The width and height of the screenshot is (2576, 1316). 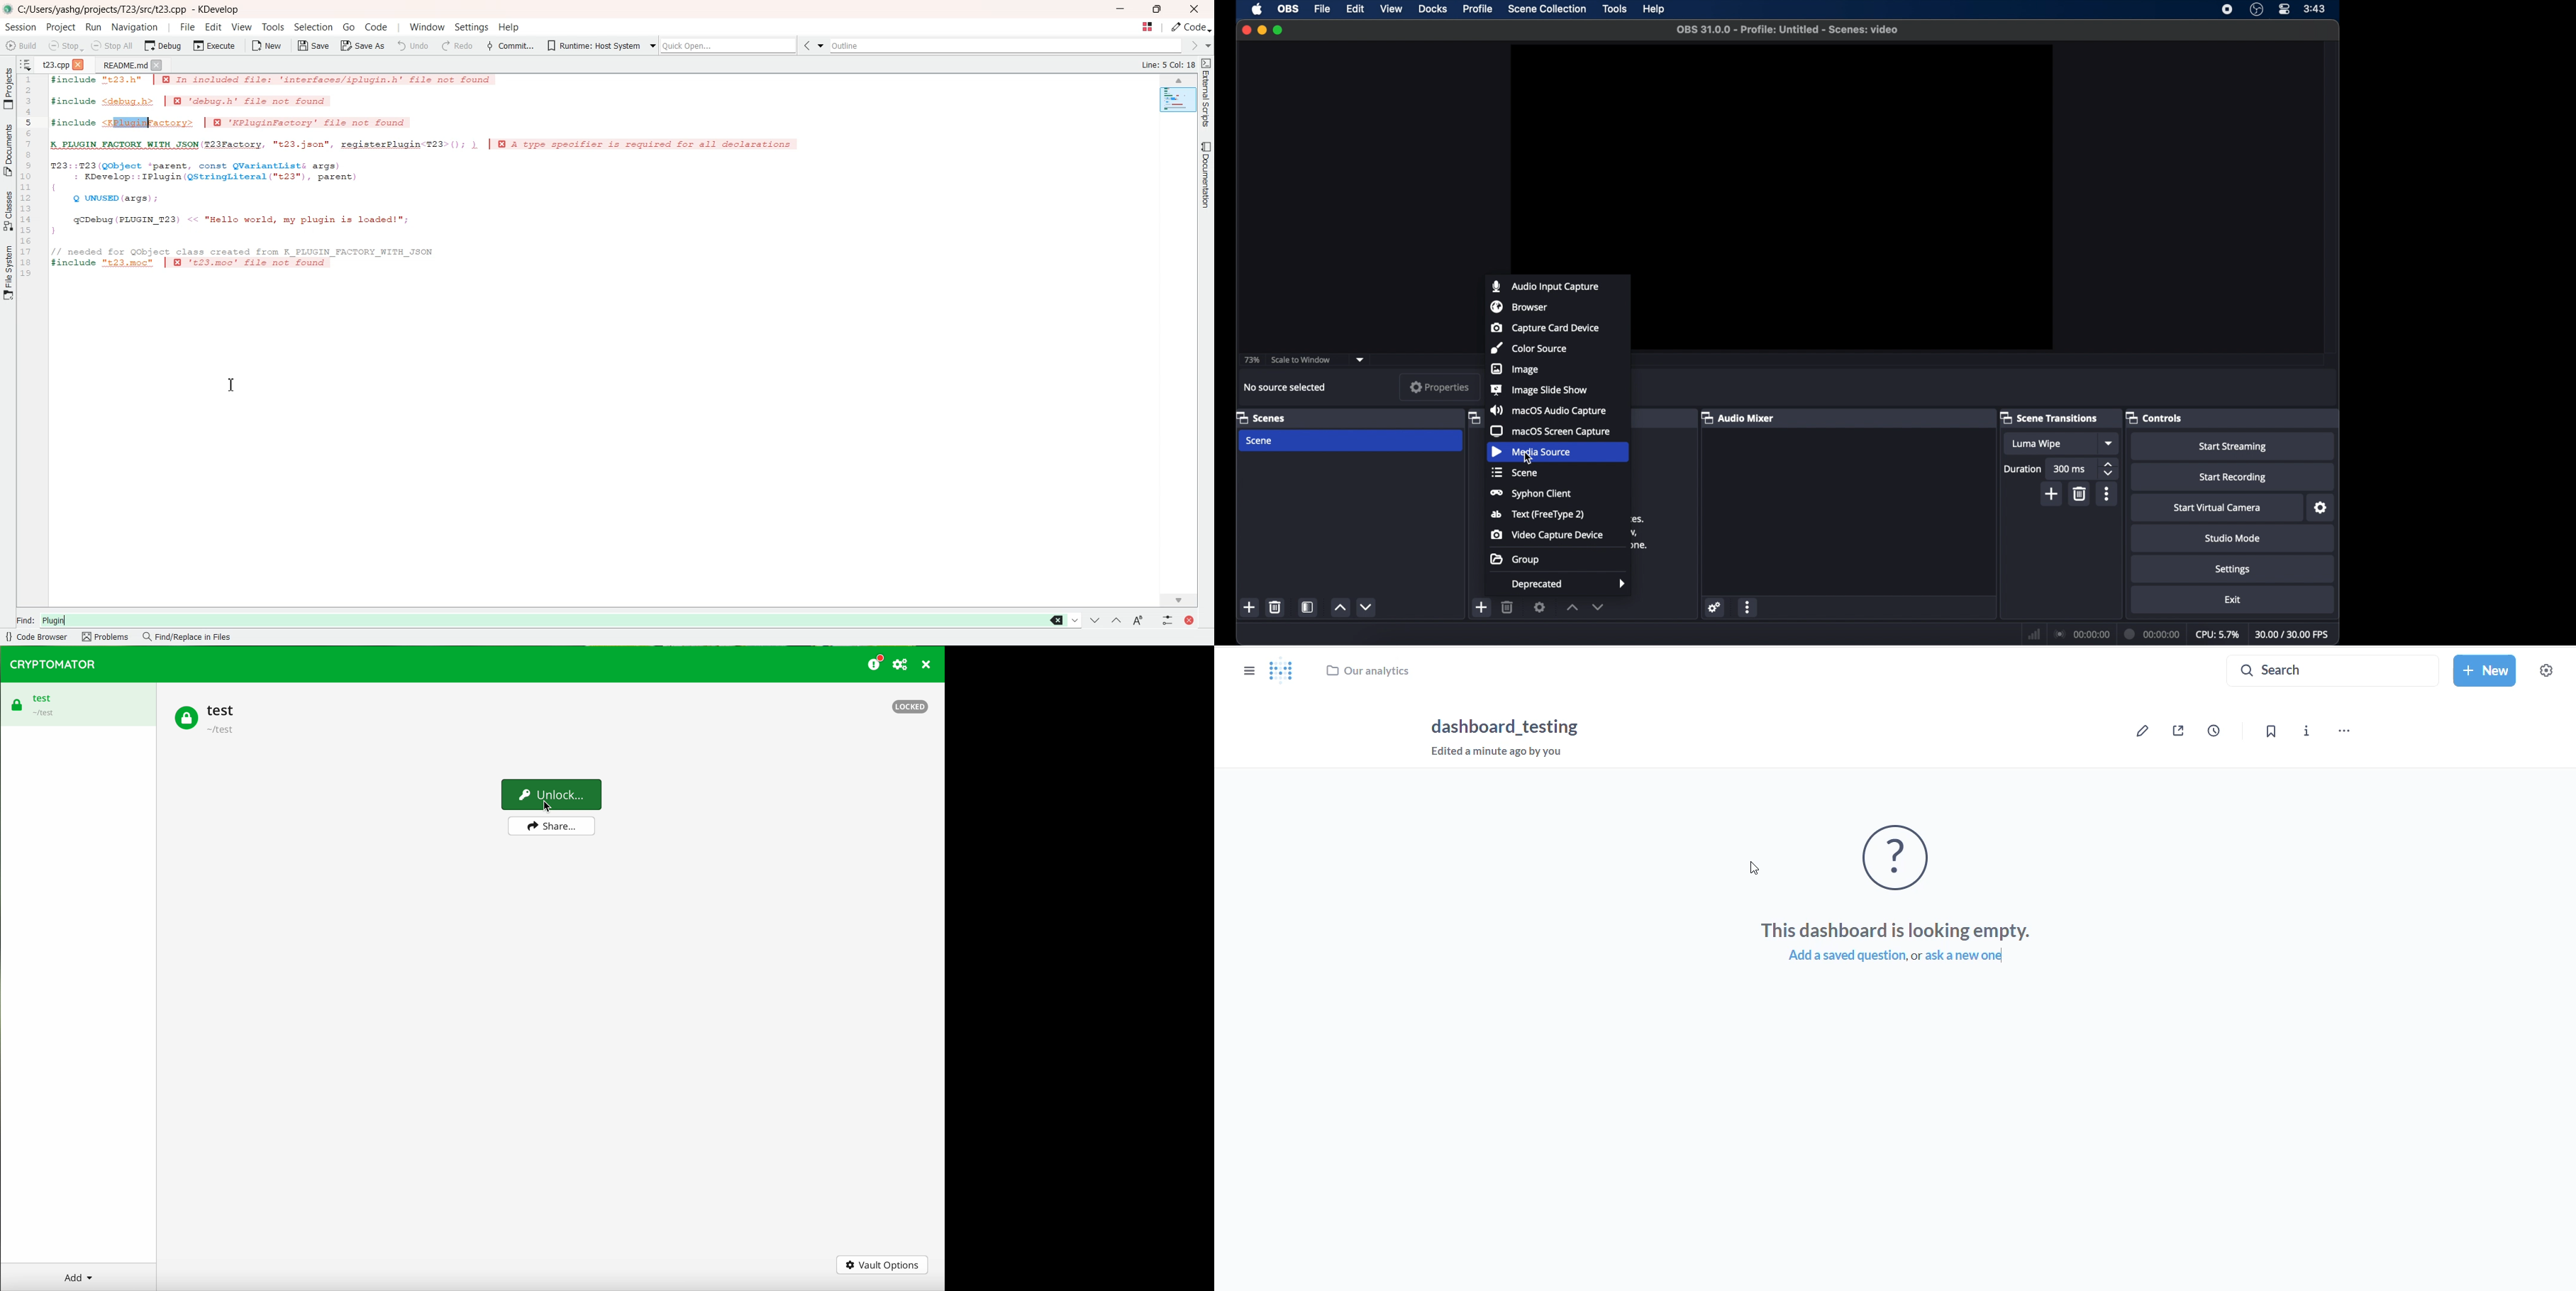 What do you see at coordinates (1355, 9) in the screenshot?
I see `edit` at bounding box center [1355, 9].